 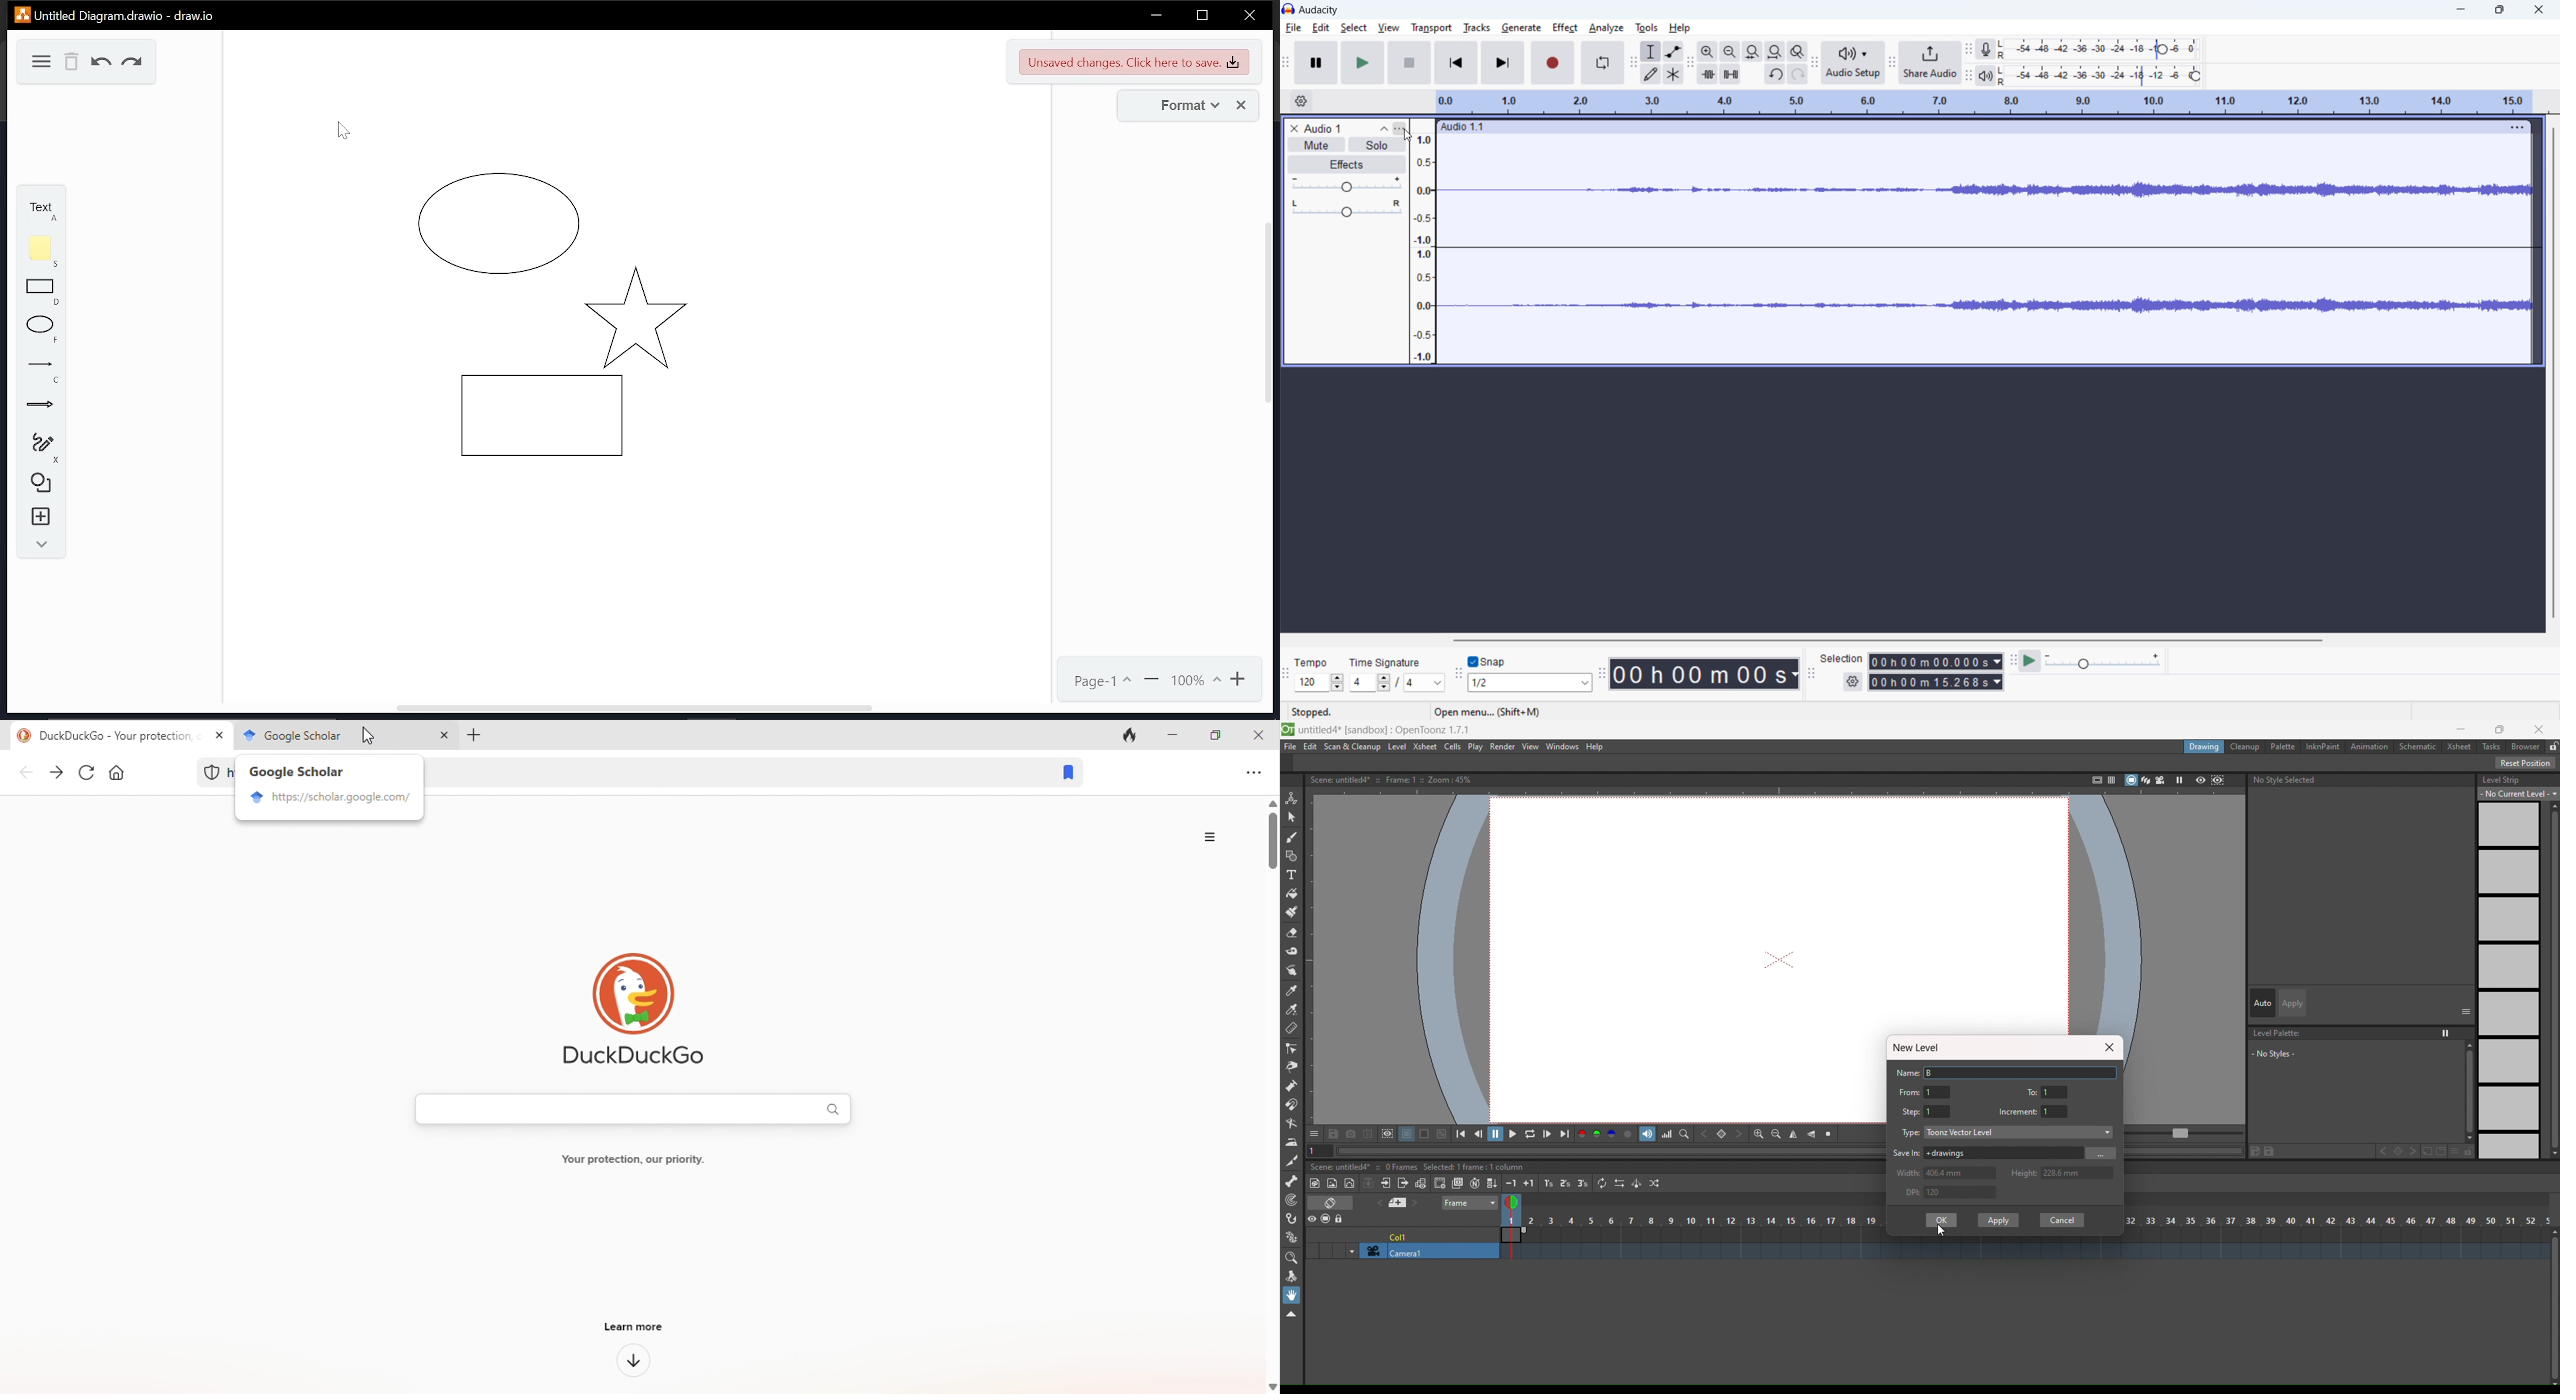 I want to click on logo, so click(x=642, y=1010).